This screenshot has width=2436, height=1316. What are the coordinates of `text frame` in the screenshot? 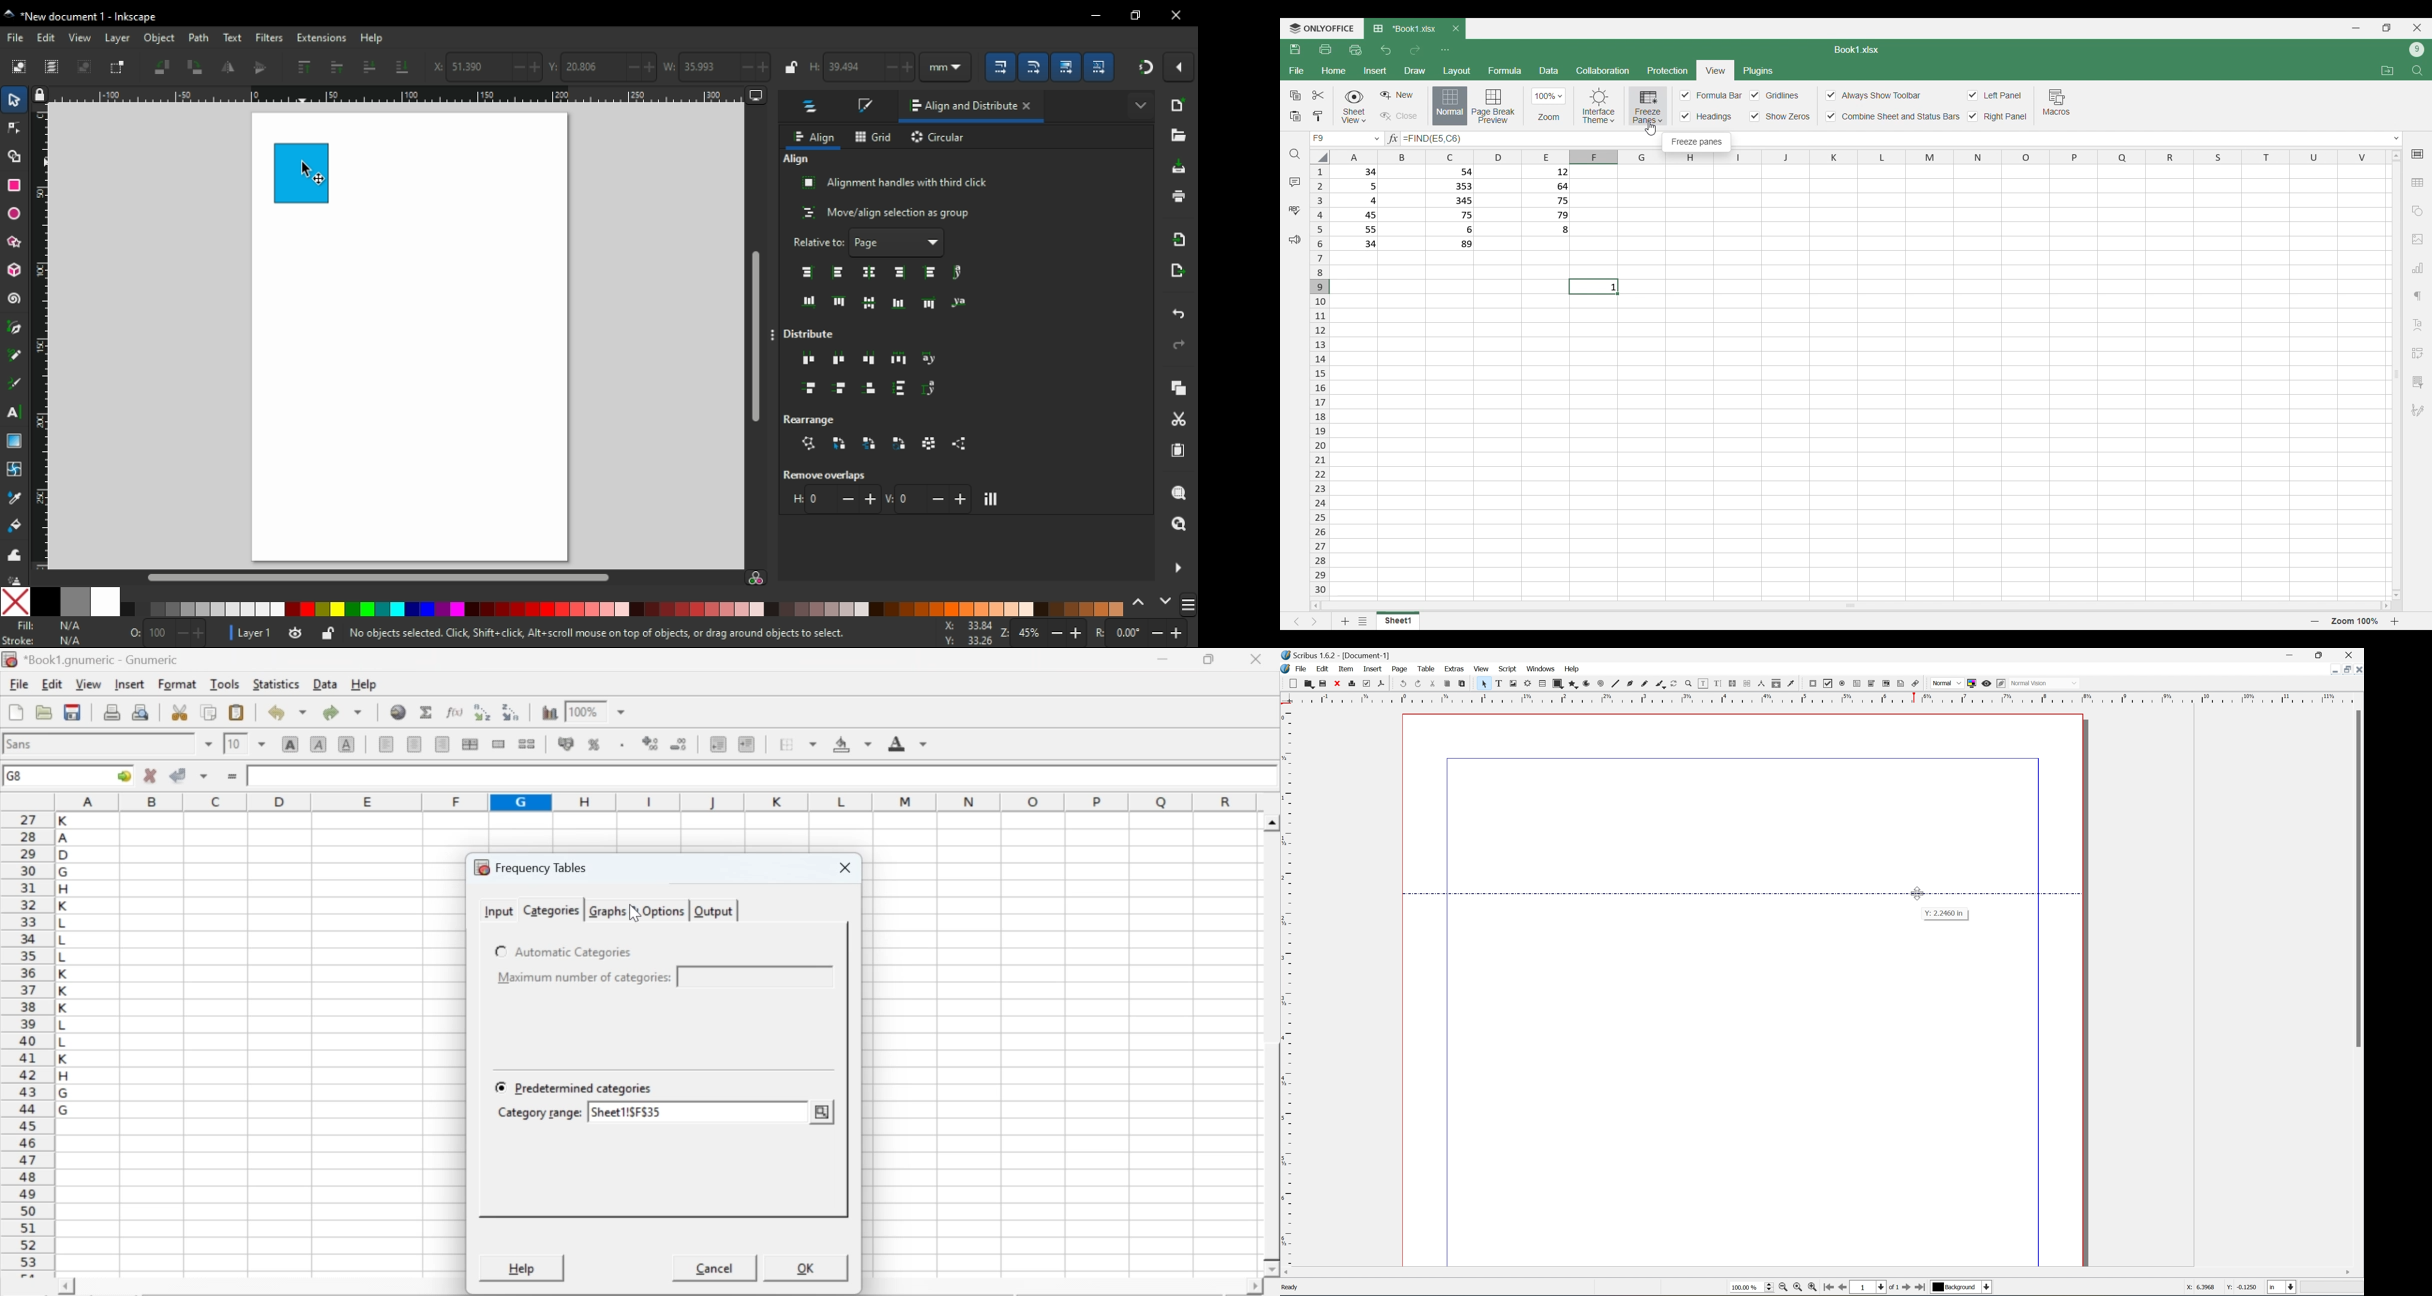 It's located at (1498, 684).